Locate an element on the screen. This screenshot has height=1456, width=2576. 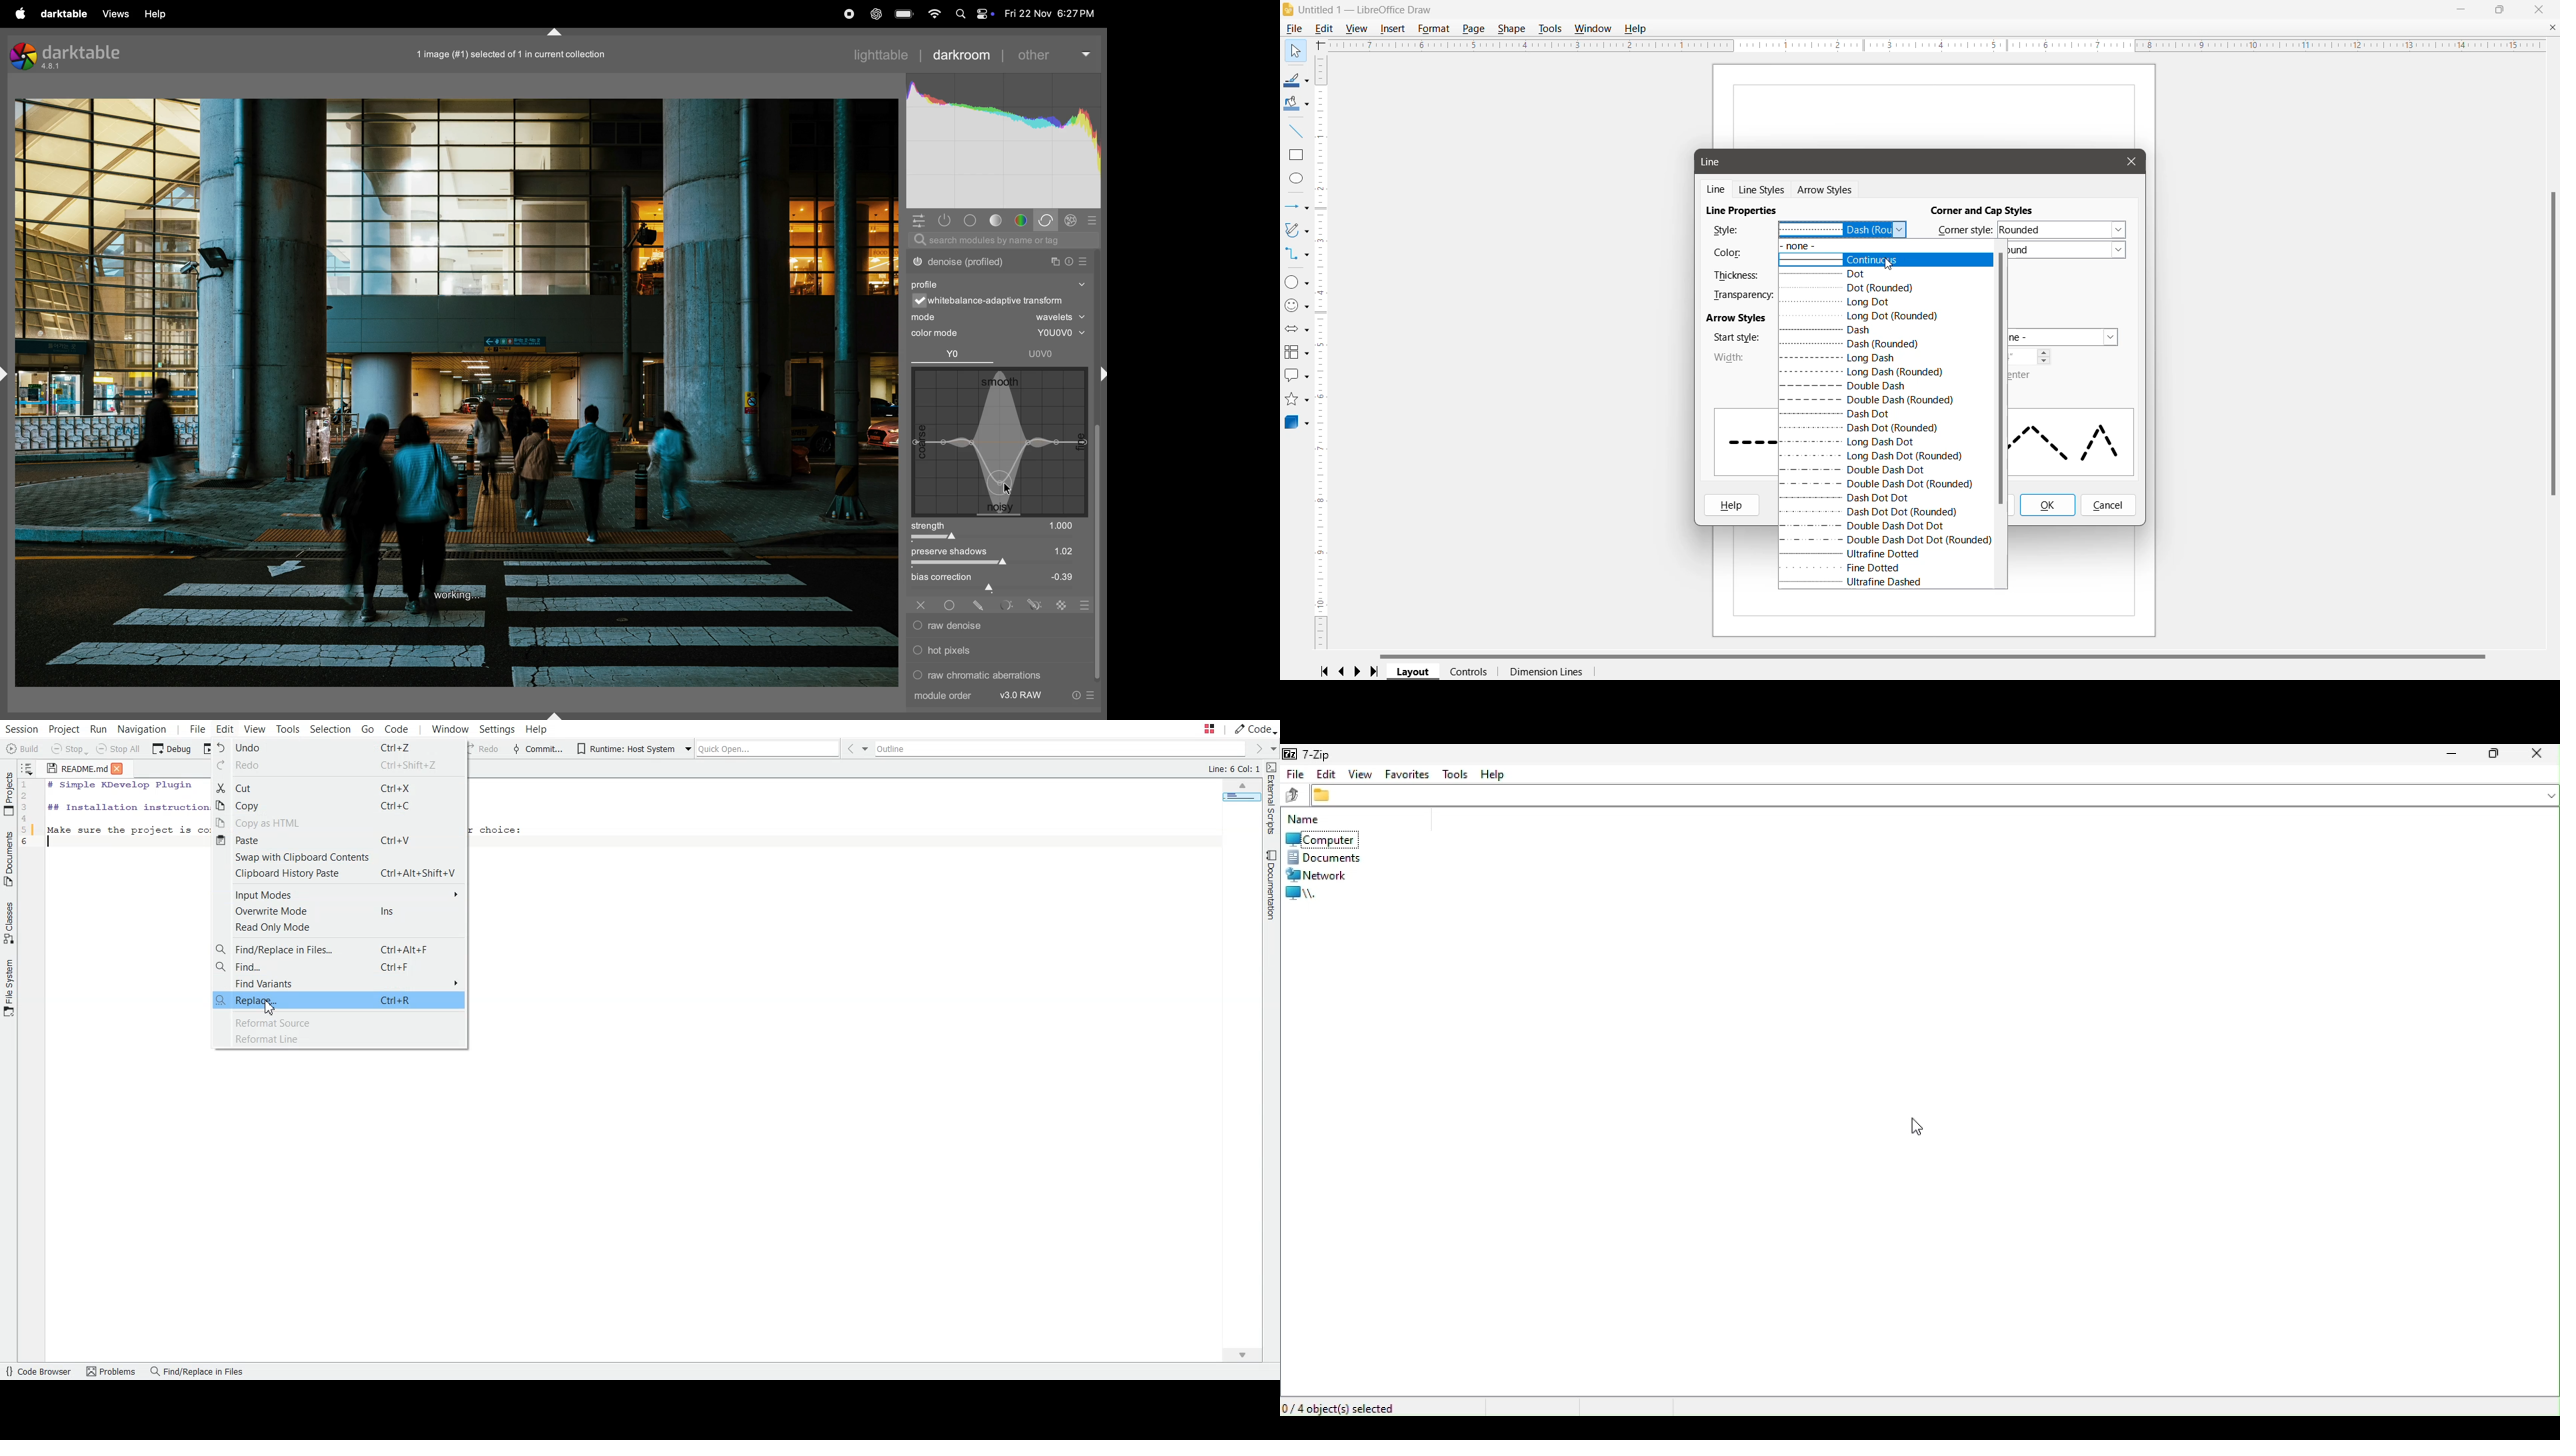
Minimise is located at coordinates (2447, 757).